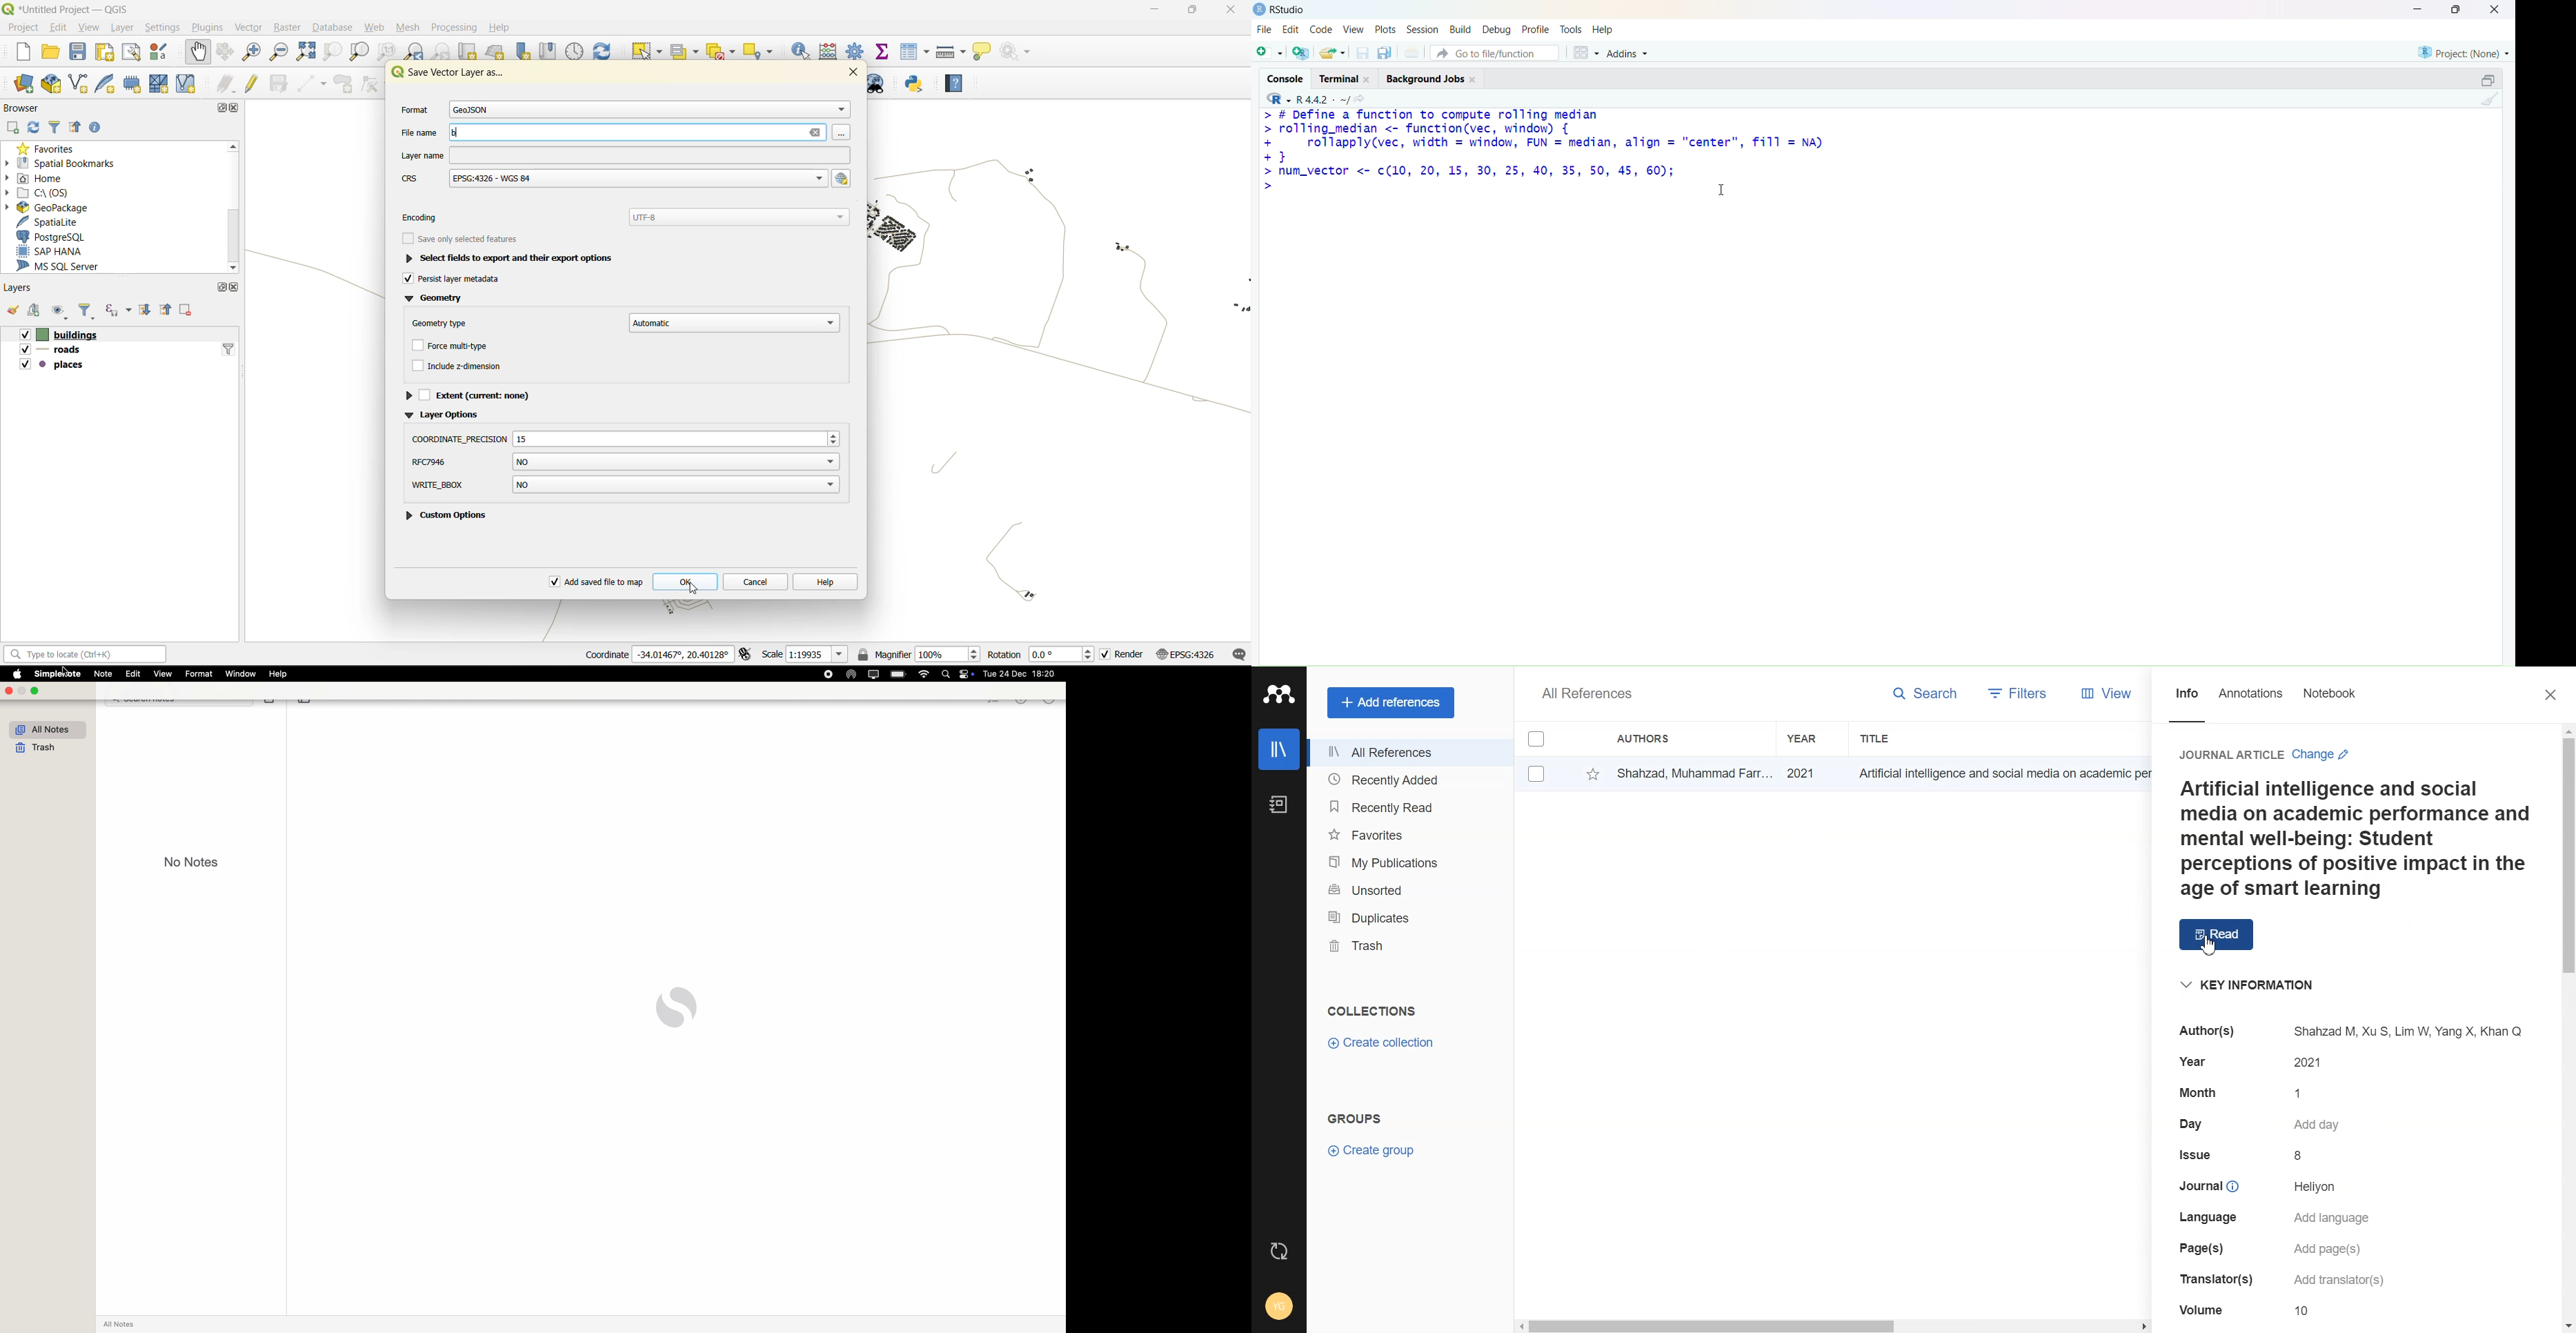  What do you see at coordinates (2217, 936) in the screenshot?
I see `Read` at bounding box center [2217, 936].